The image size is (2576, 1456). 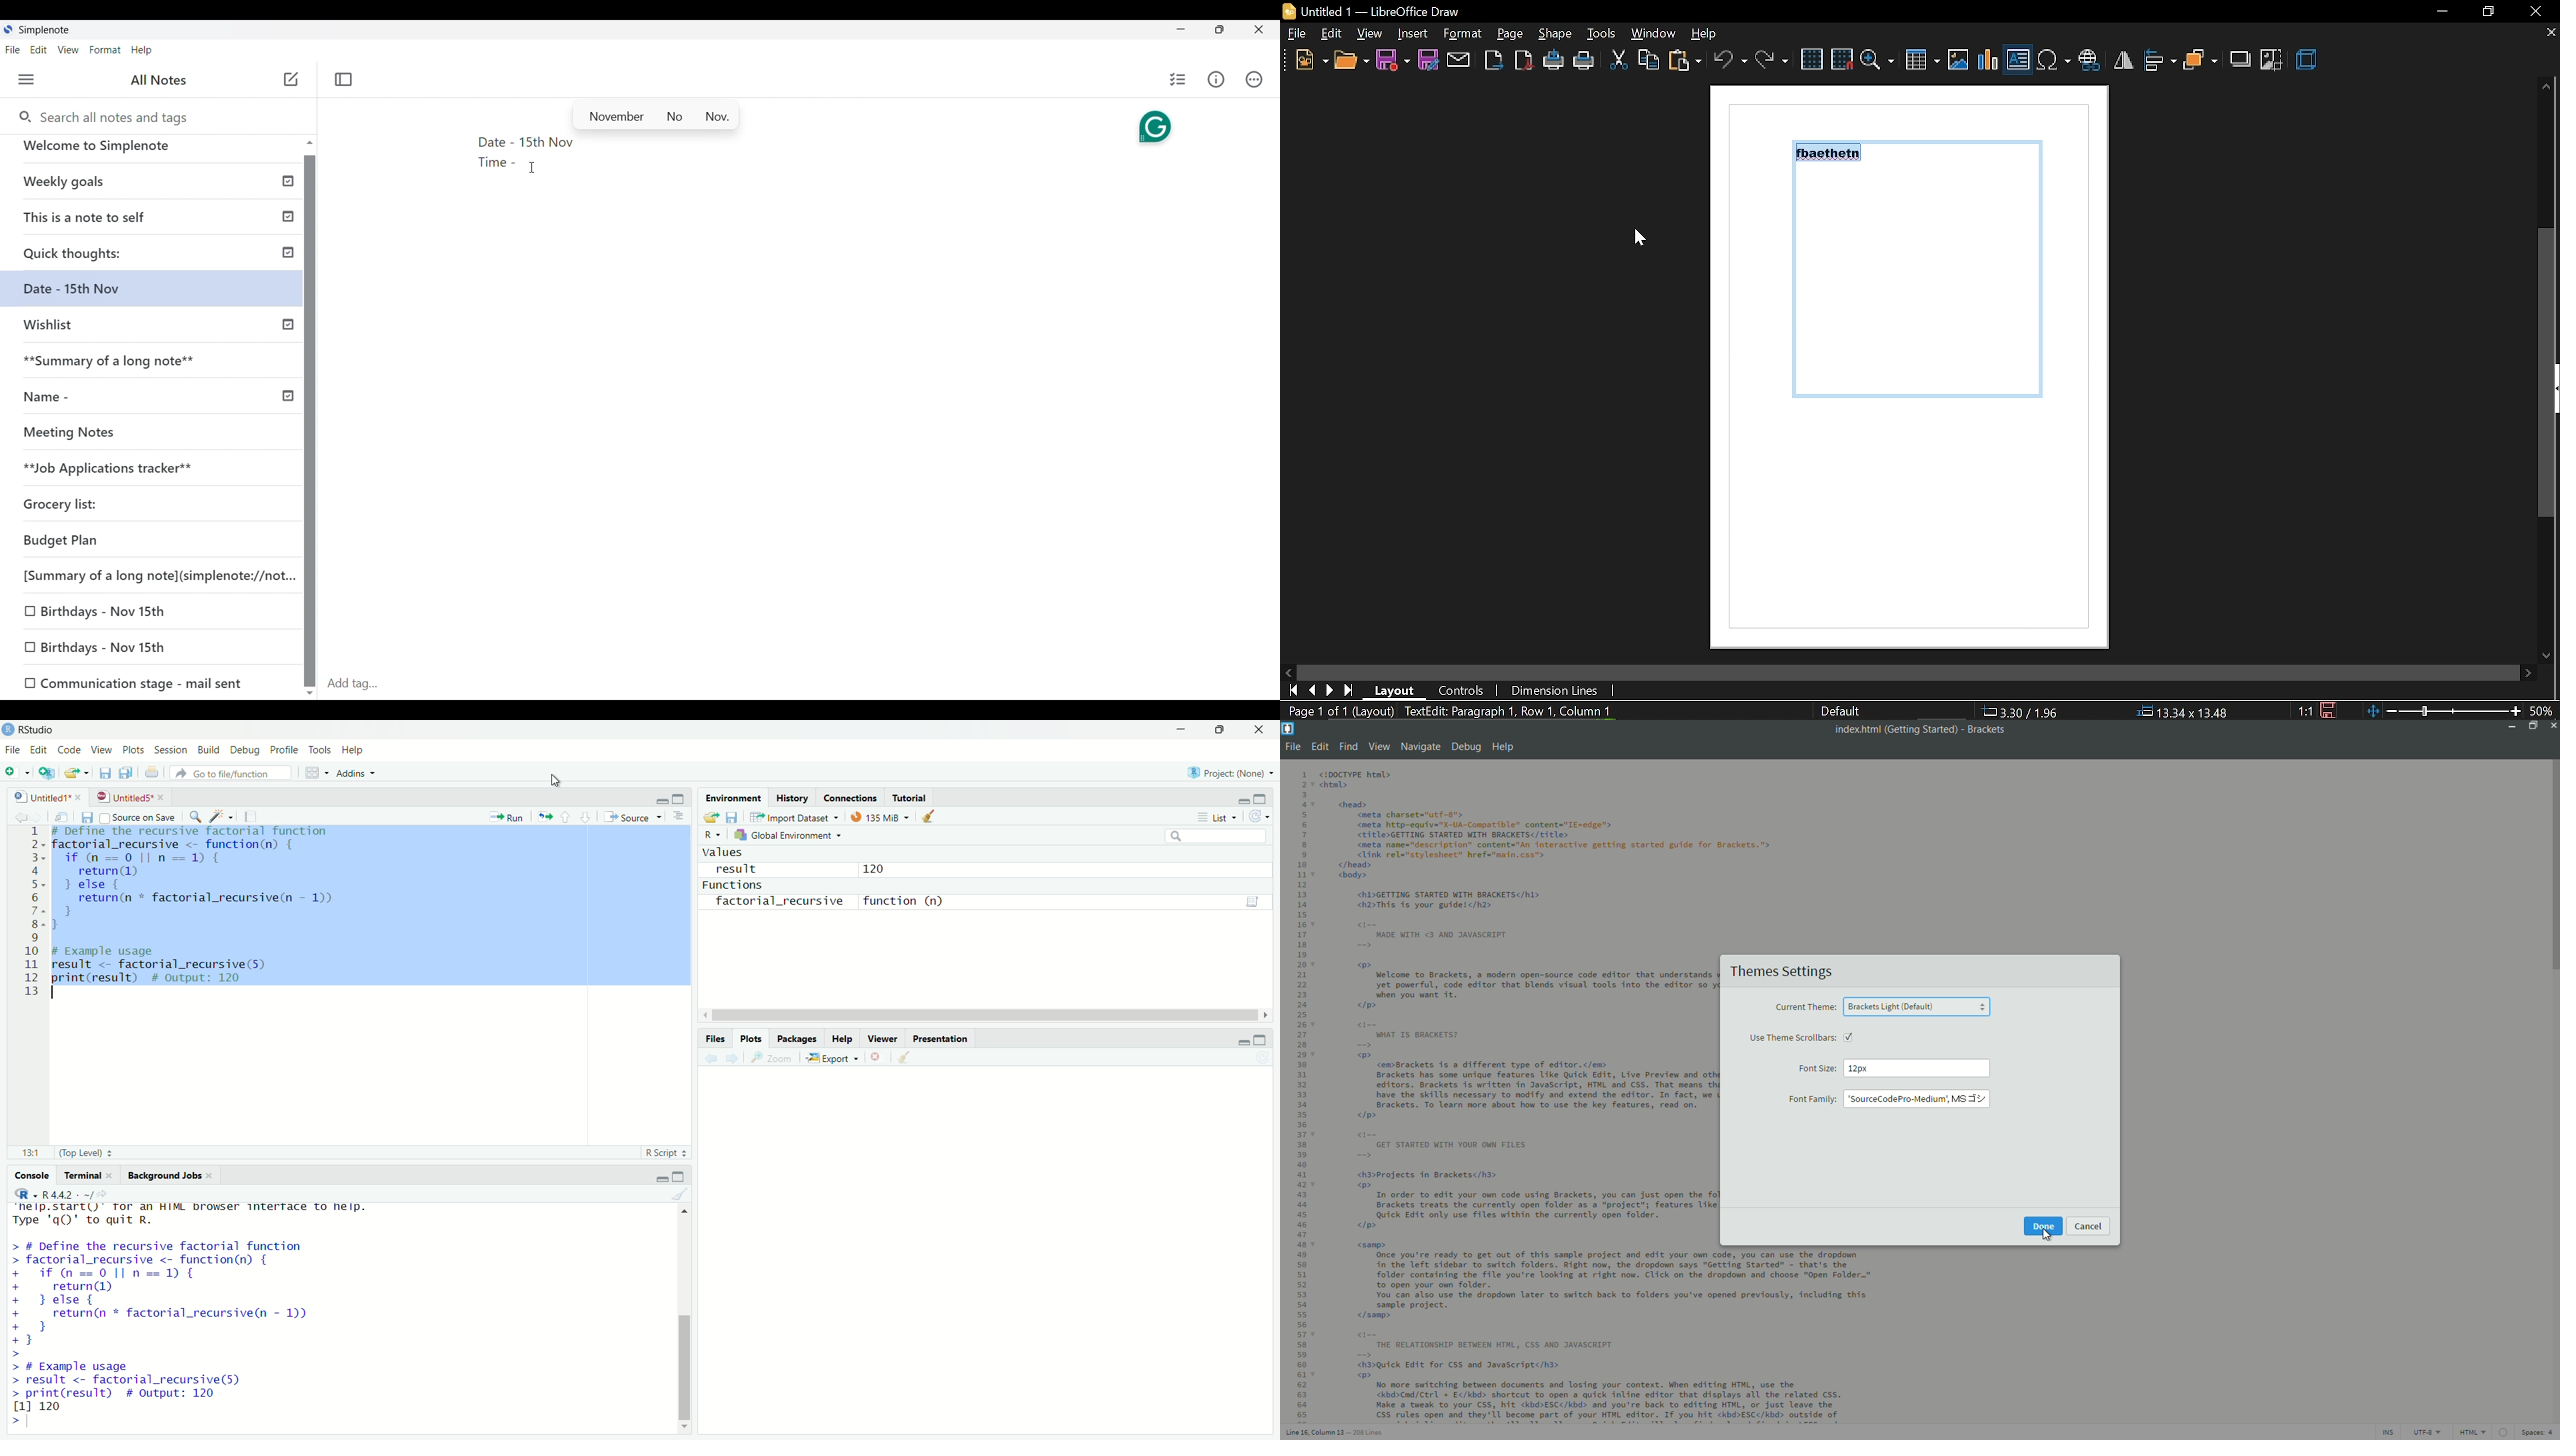 I want to click on line numbers, so click(x=1299, y=1096).